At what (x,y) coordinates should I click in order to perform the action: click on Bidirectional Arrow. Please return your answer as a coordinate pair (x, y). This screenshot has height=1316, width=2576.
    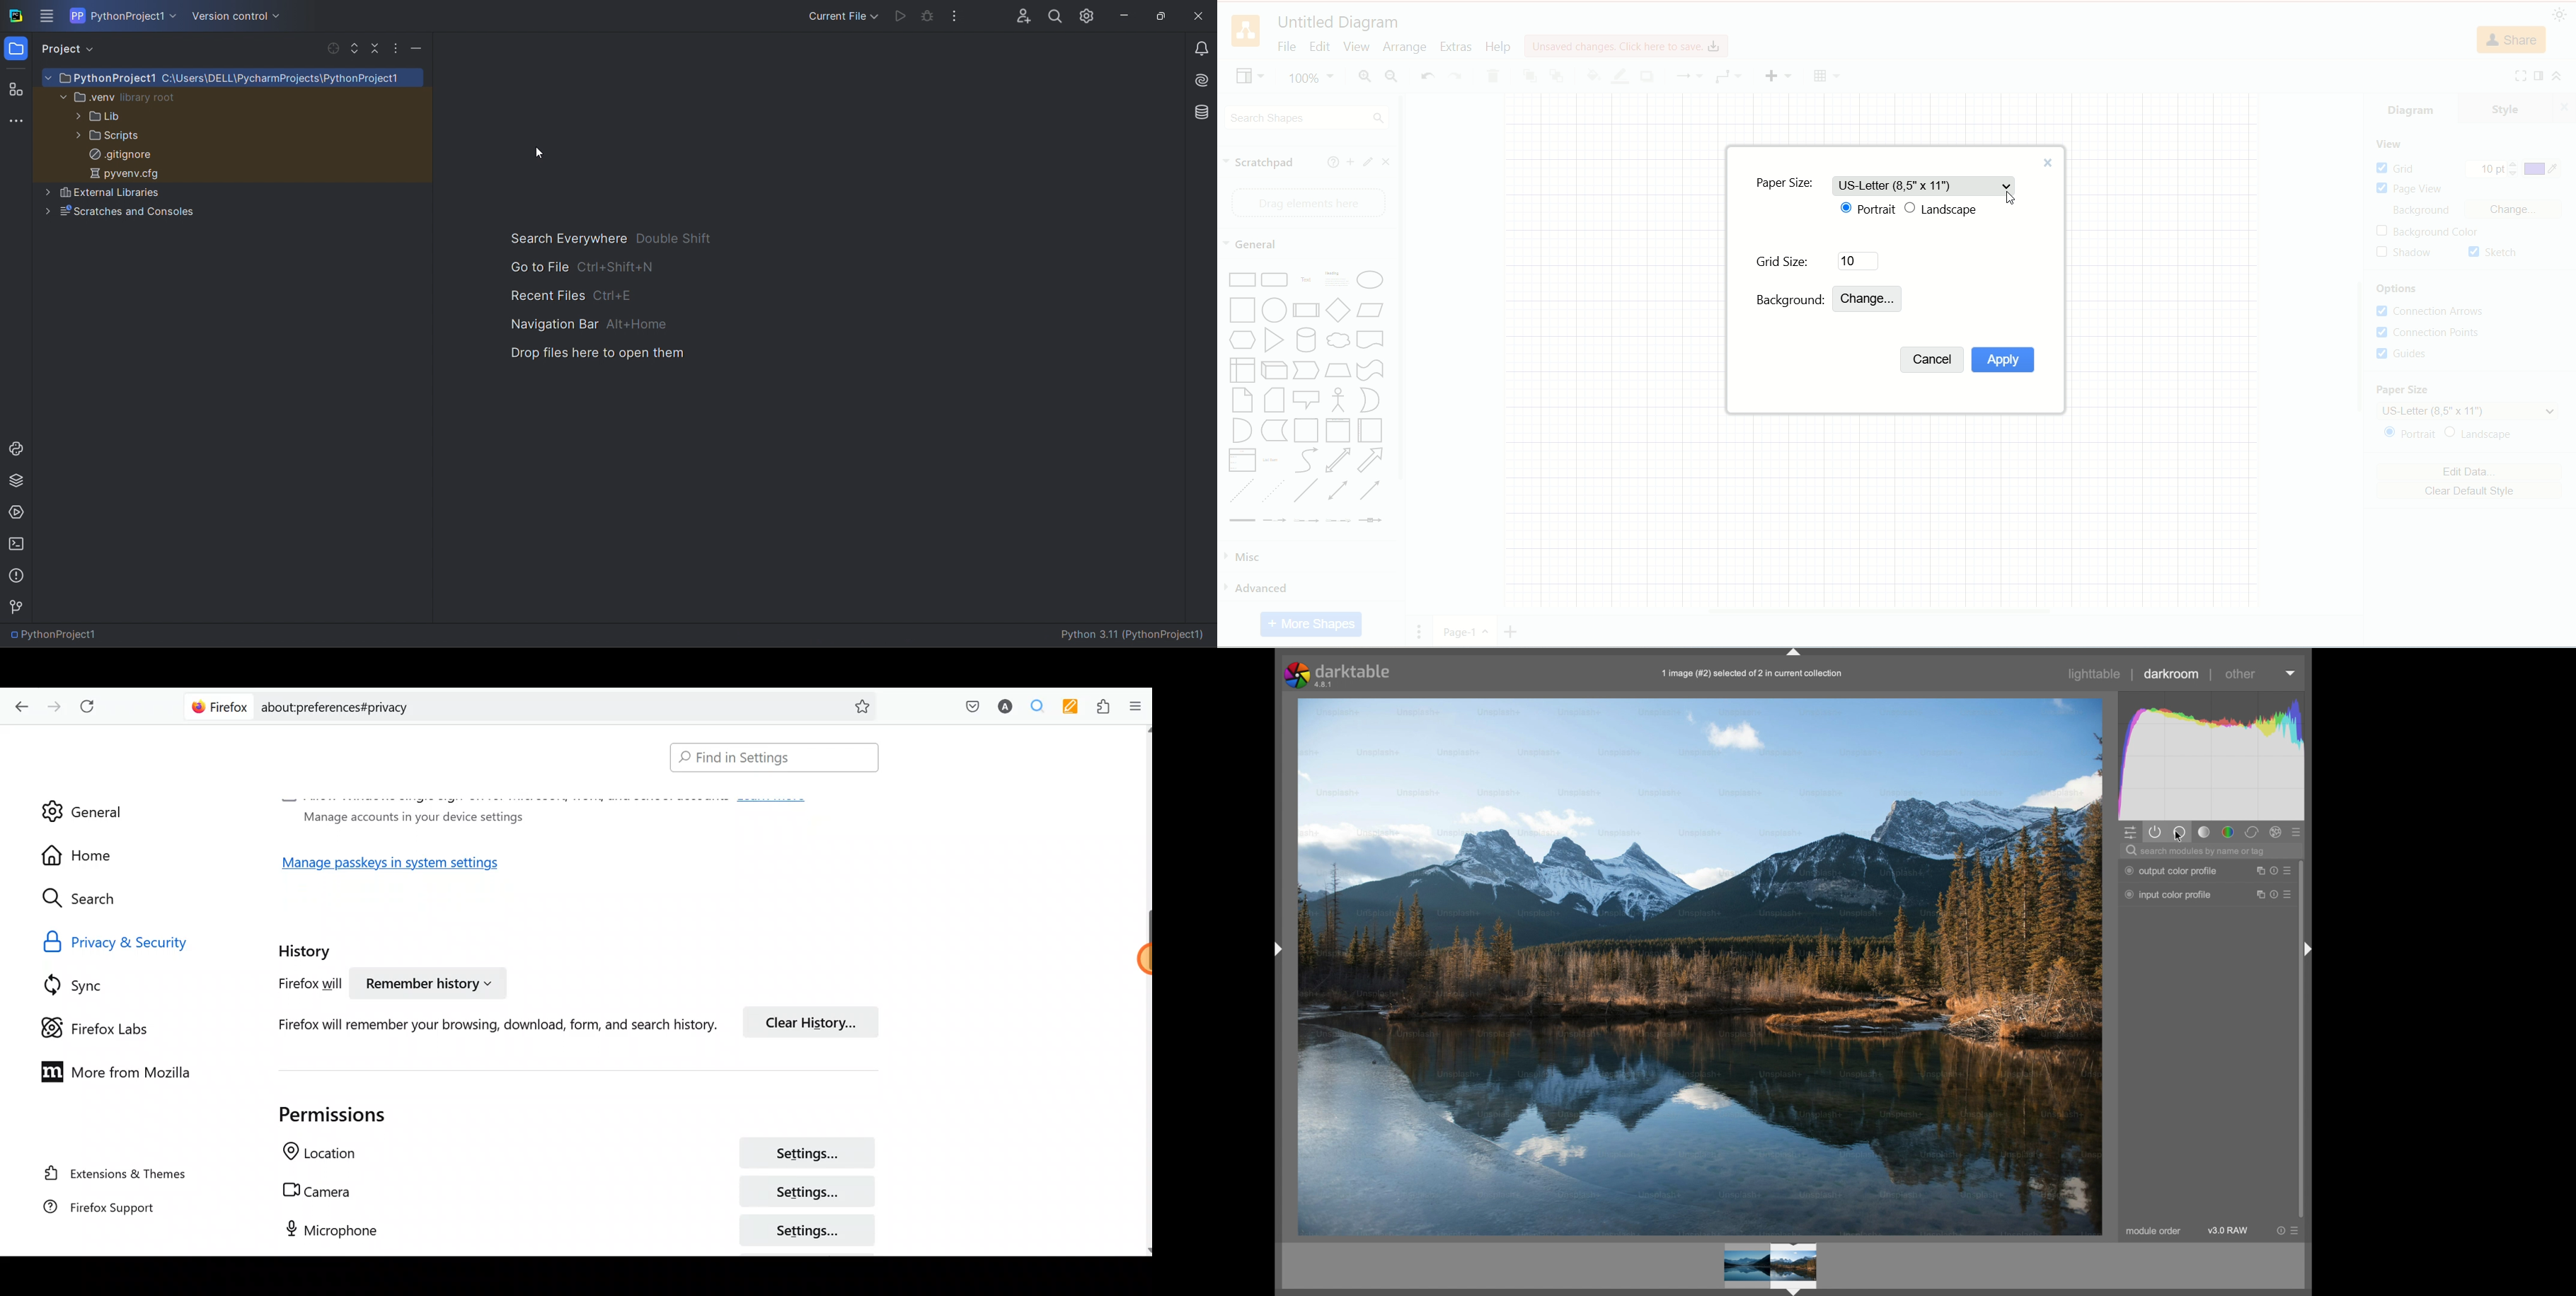
    Looking at the image, I should click on (1338, 461).